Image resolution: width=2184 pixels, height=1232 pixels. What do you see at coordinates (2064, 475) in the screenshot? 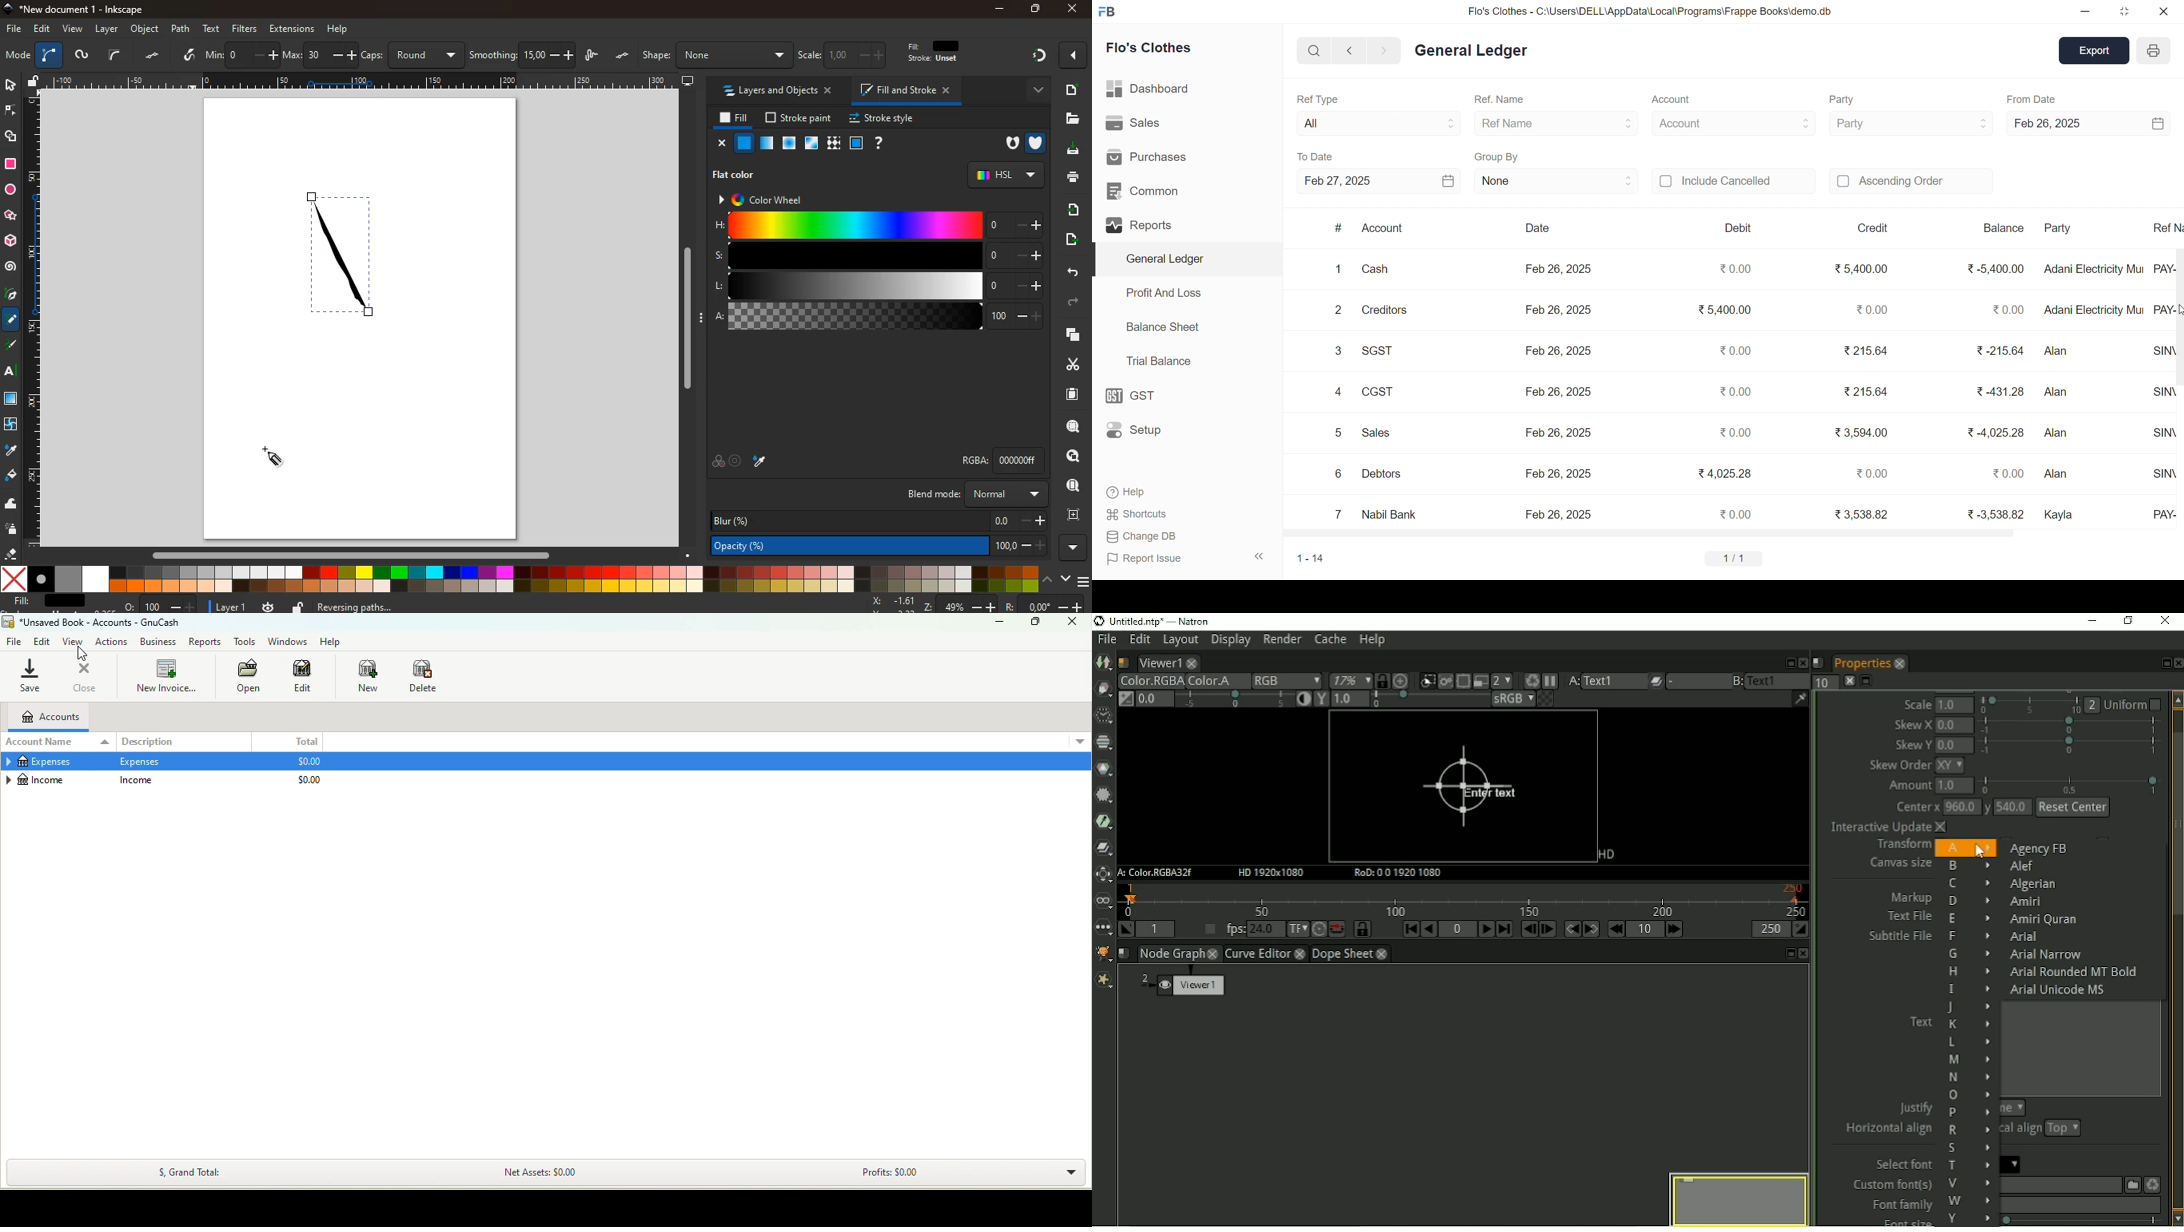
I see `Alan` at bounding box center [2064, 475].